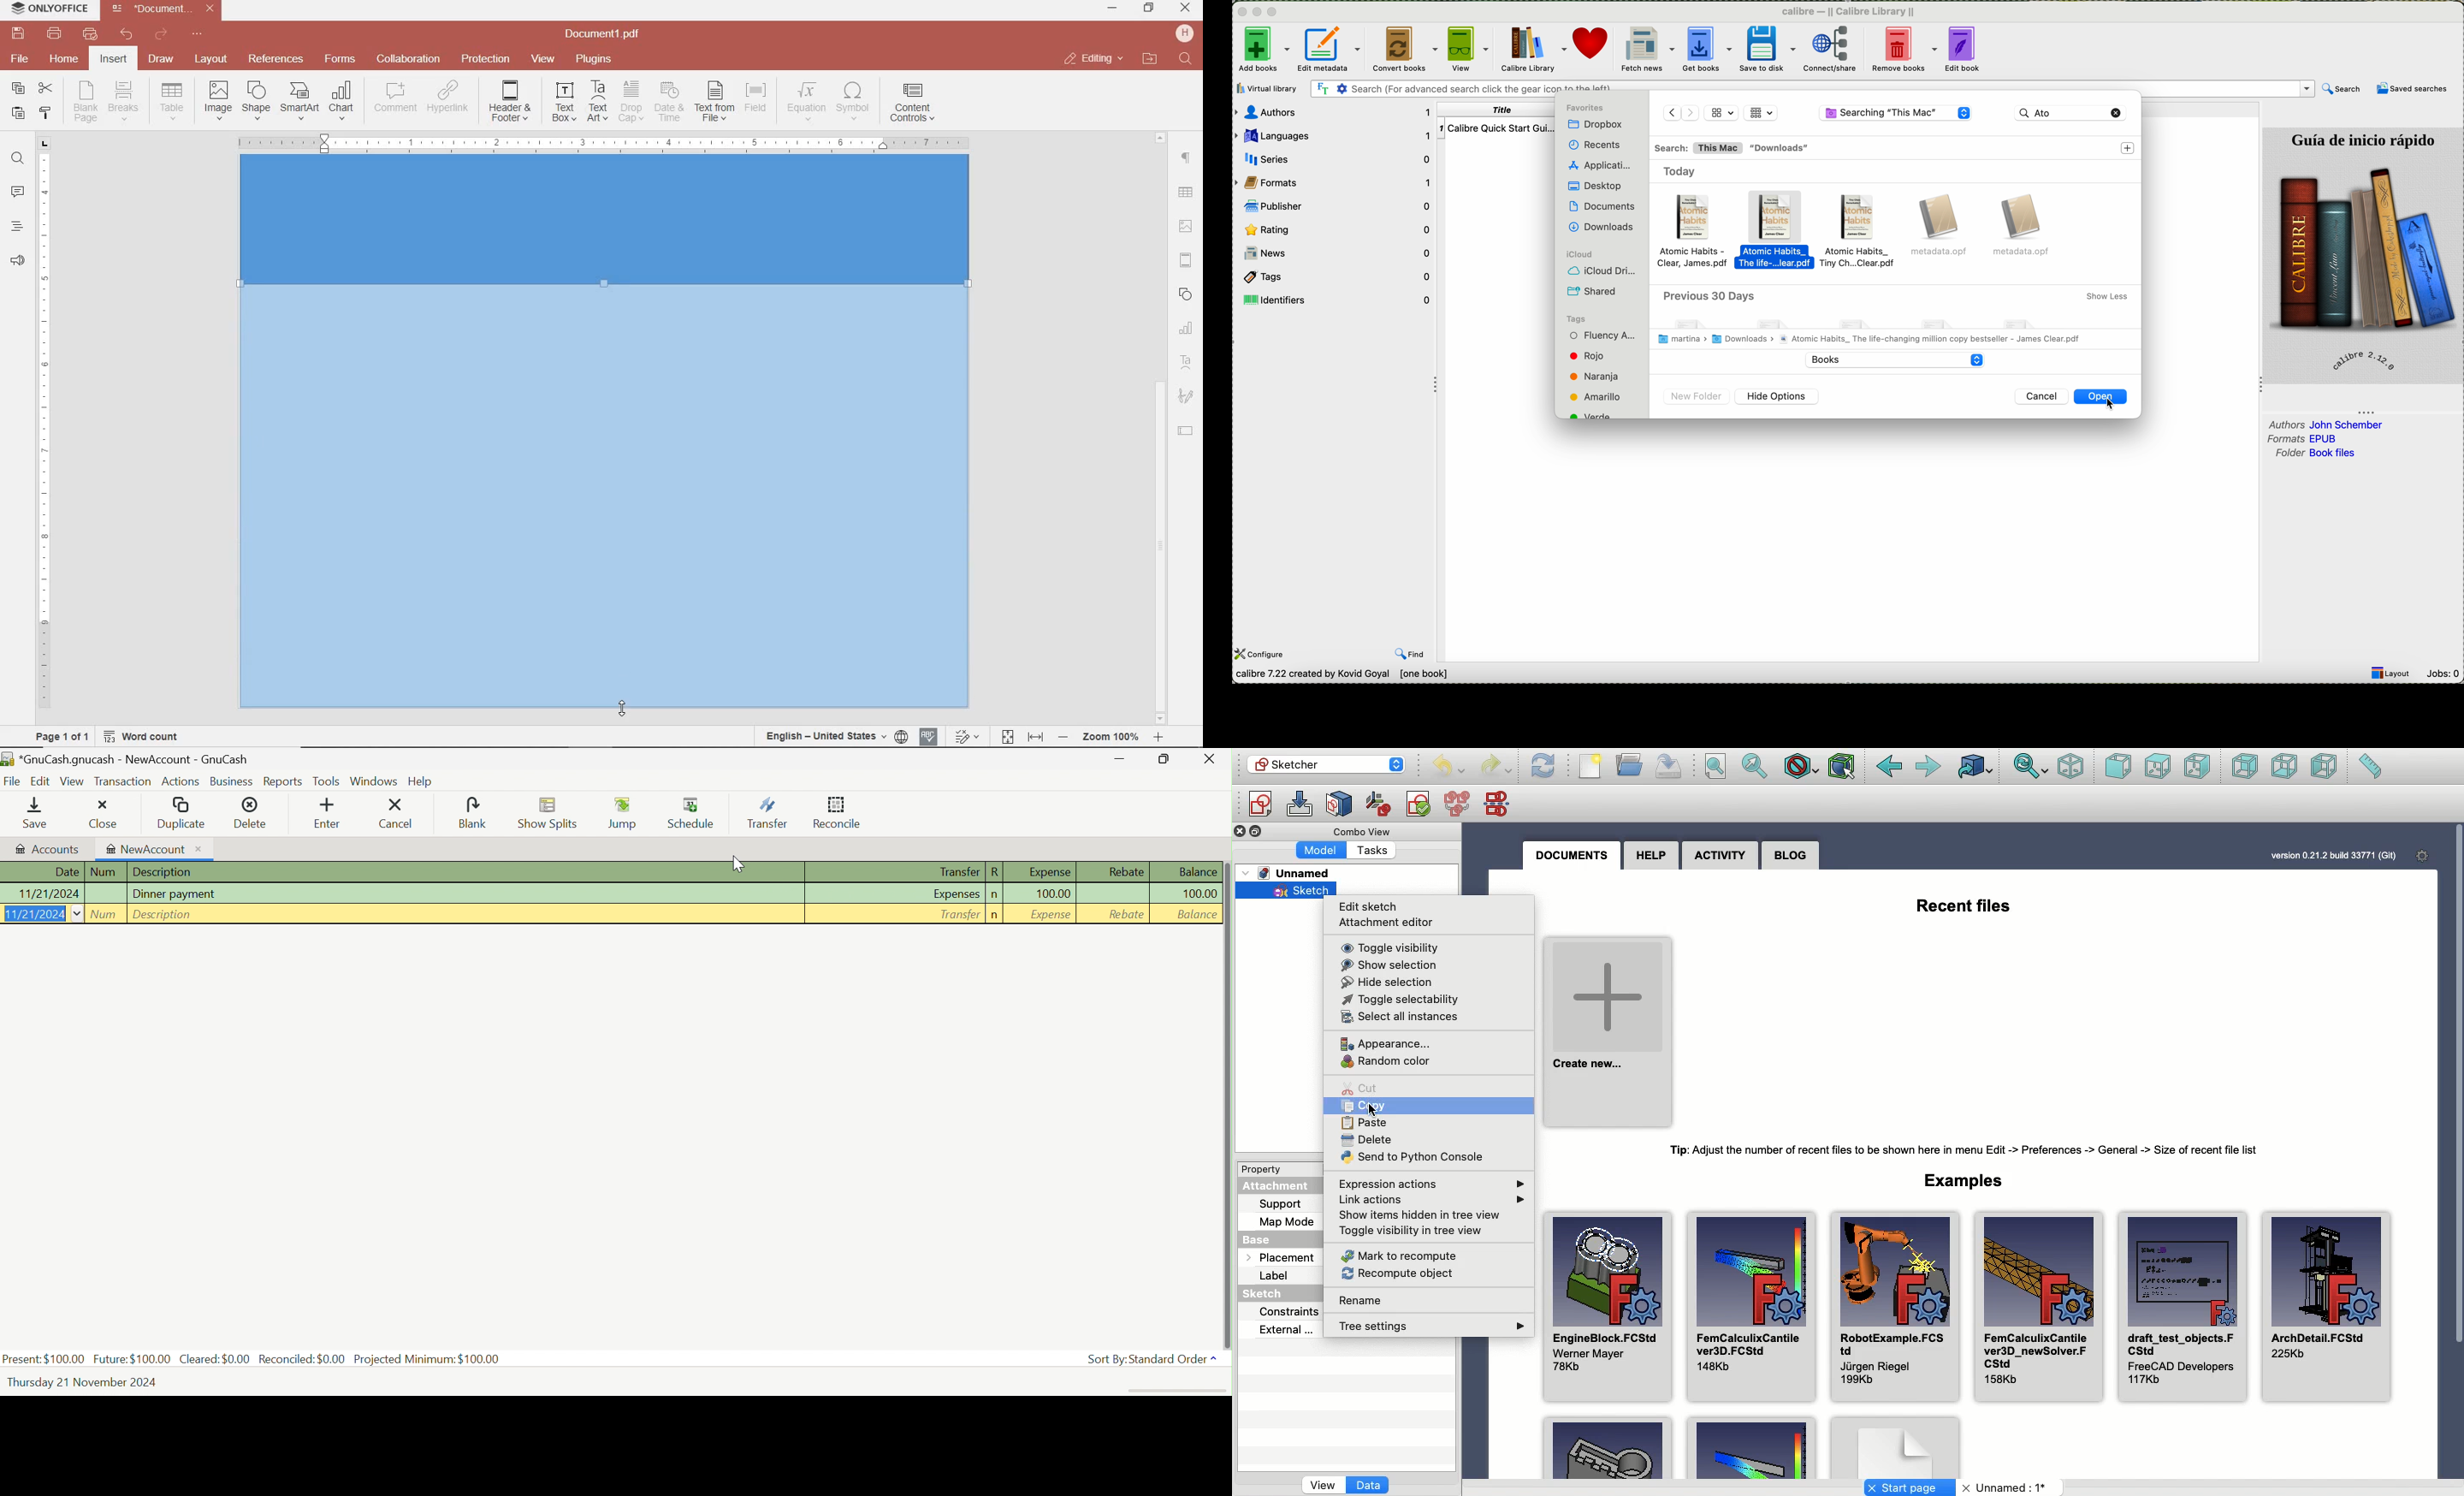 Image resolution: width=2464 pixels, height=1512 pixels. I want to click on Undo, so click(1448, 768).